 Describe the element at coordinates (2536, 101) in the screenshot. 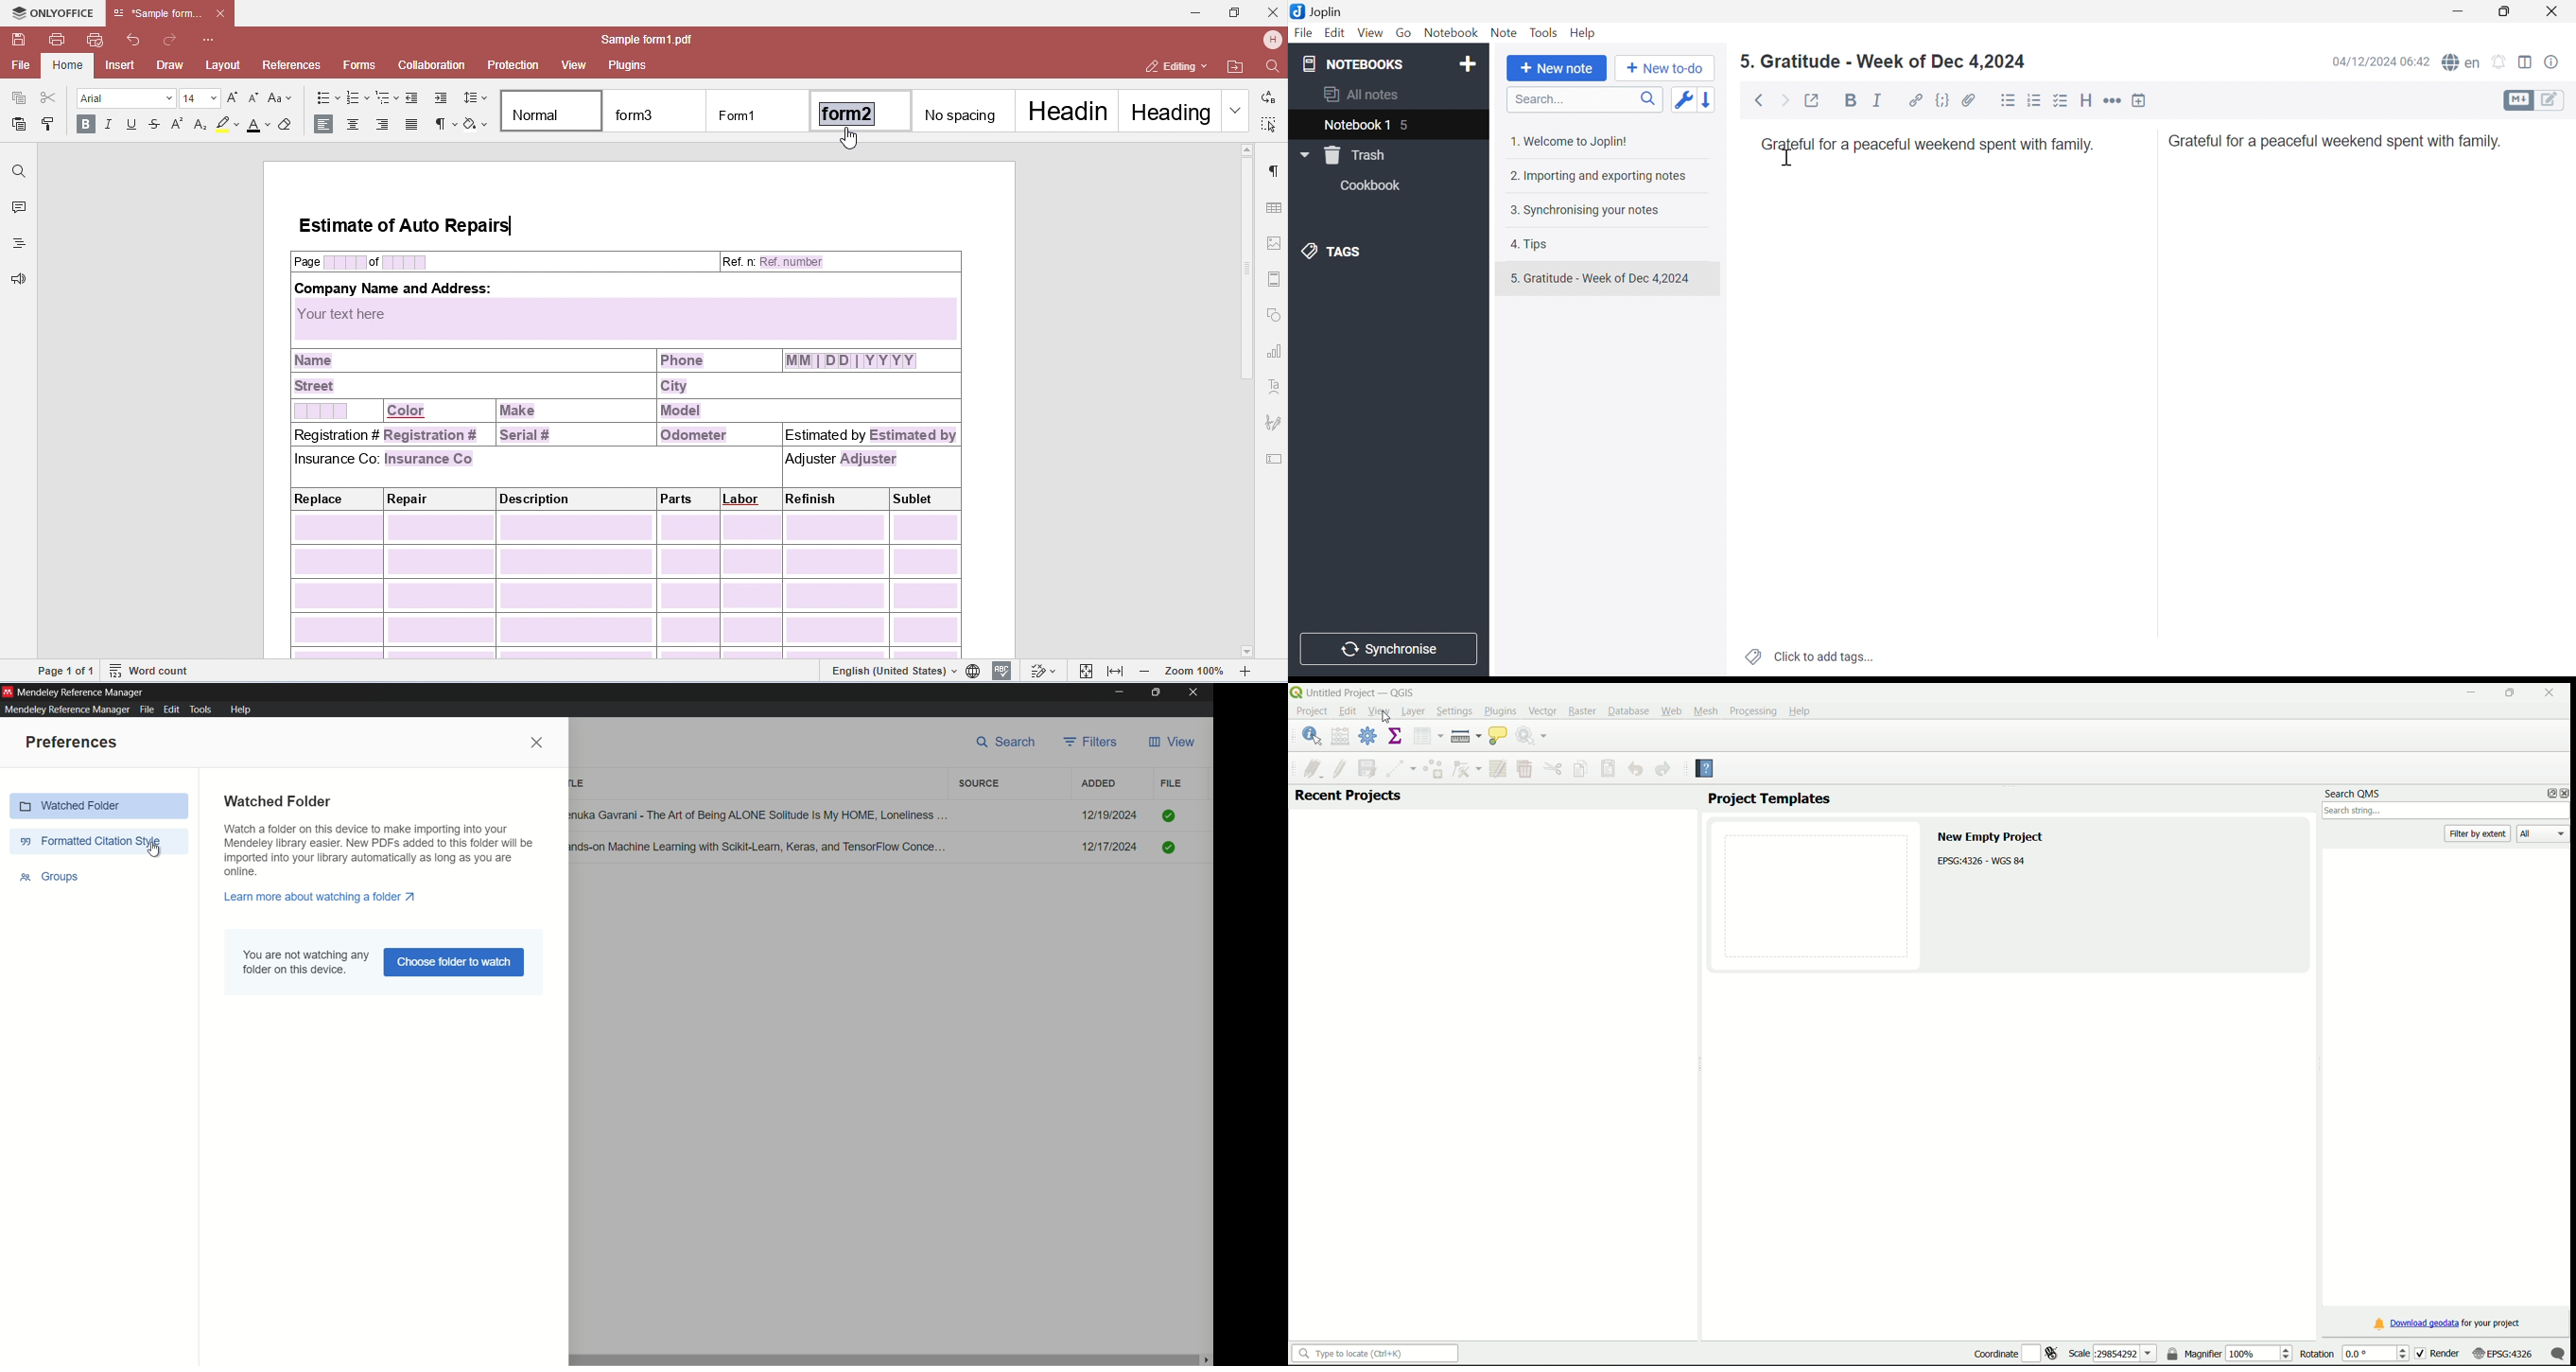

I see `Toggle editors` at that location.